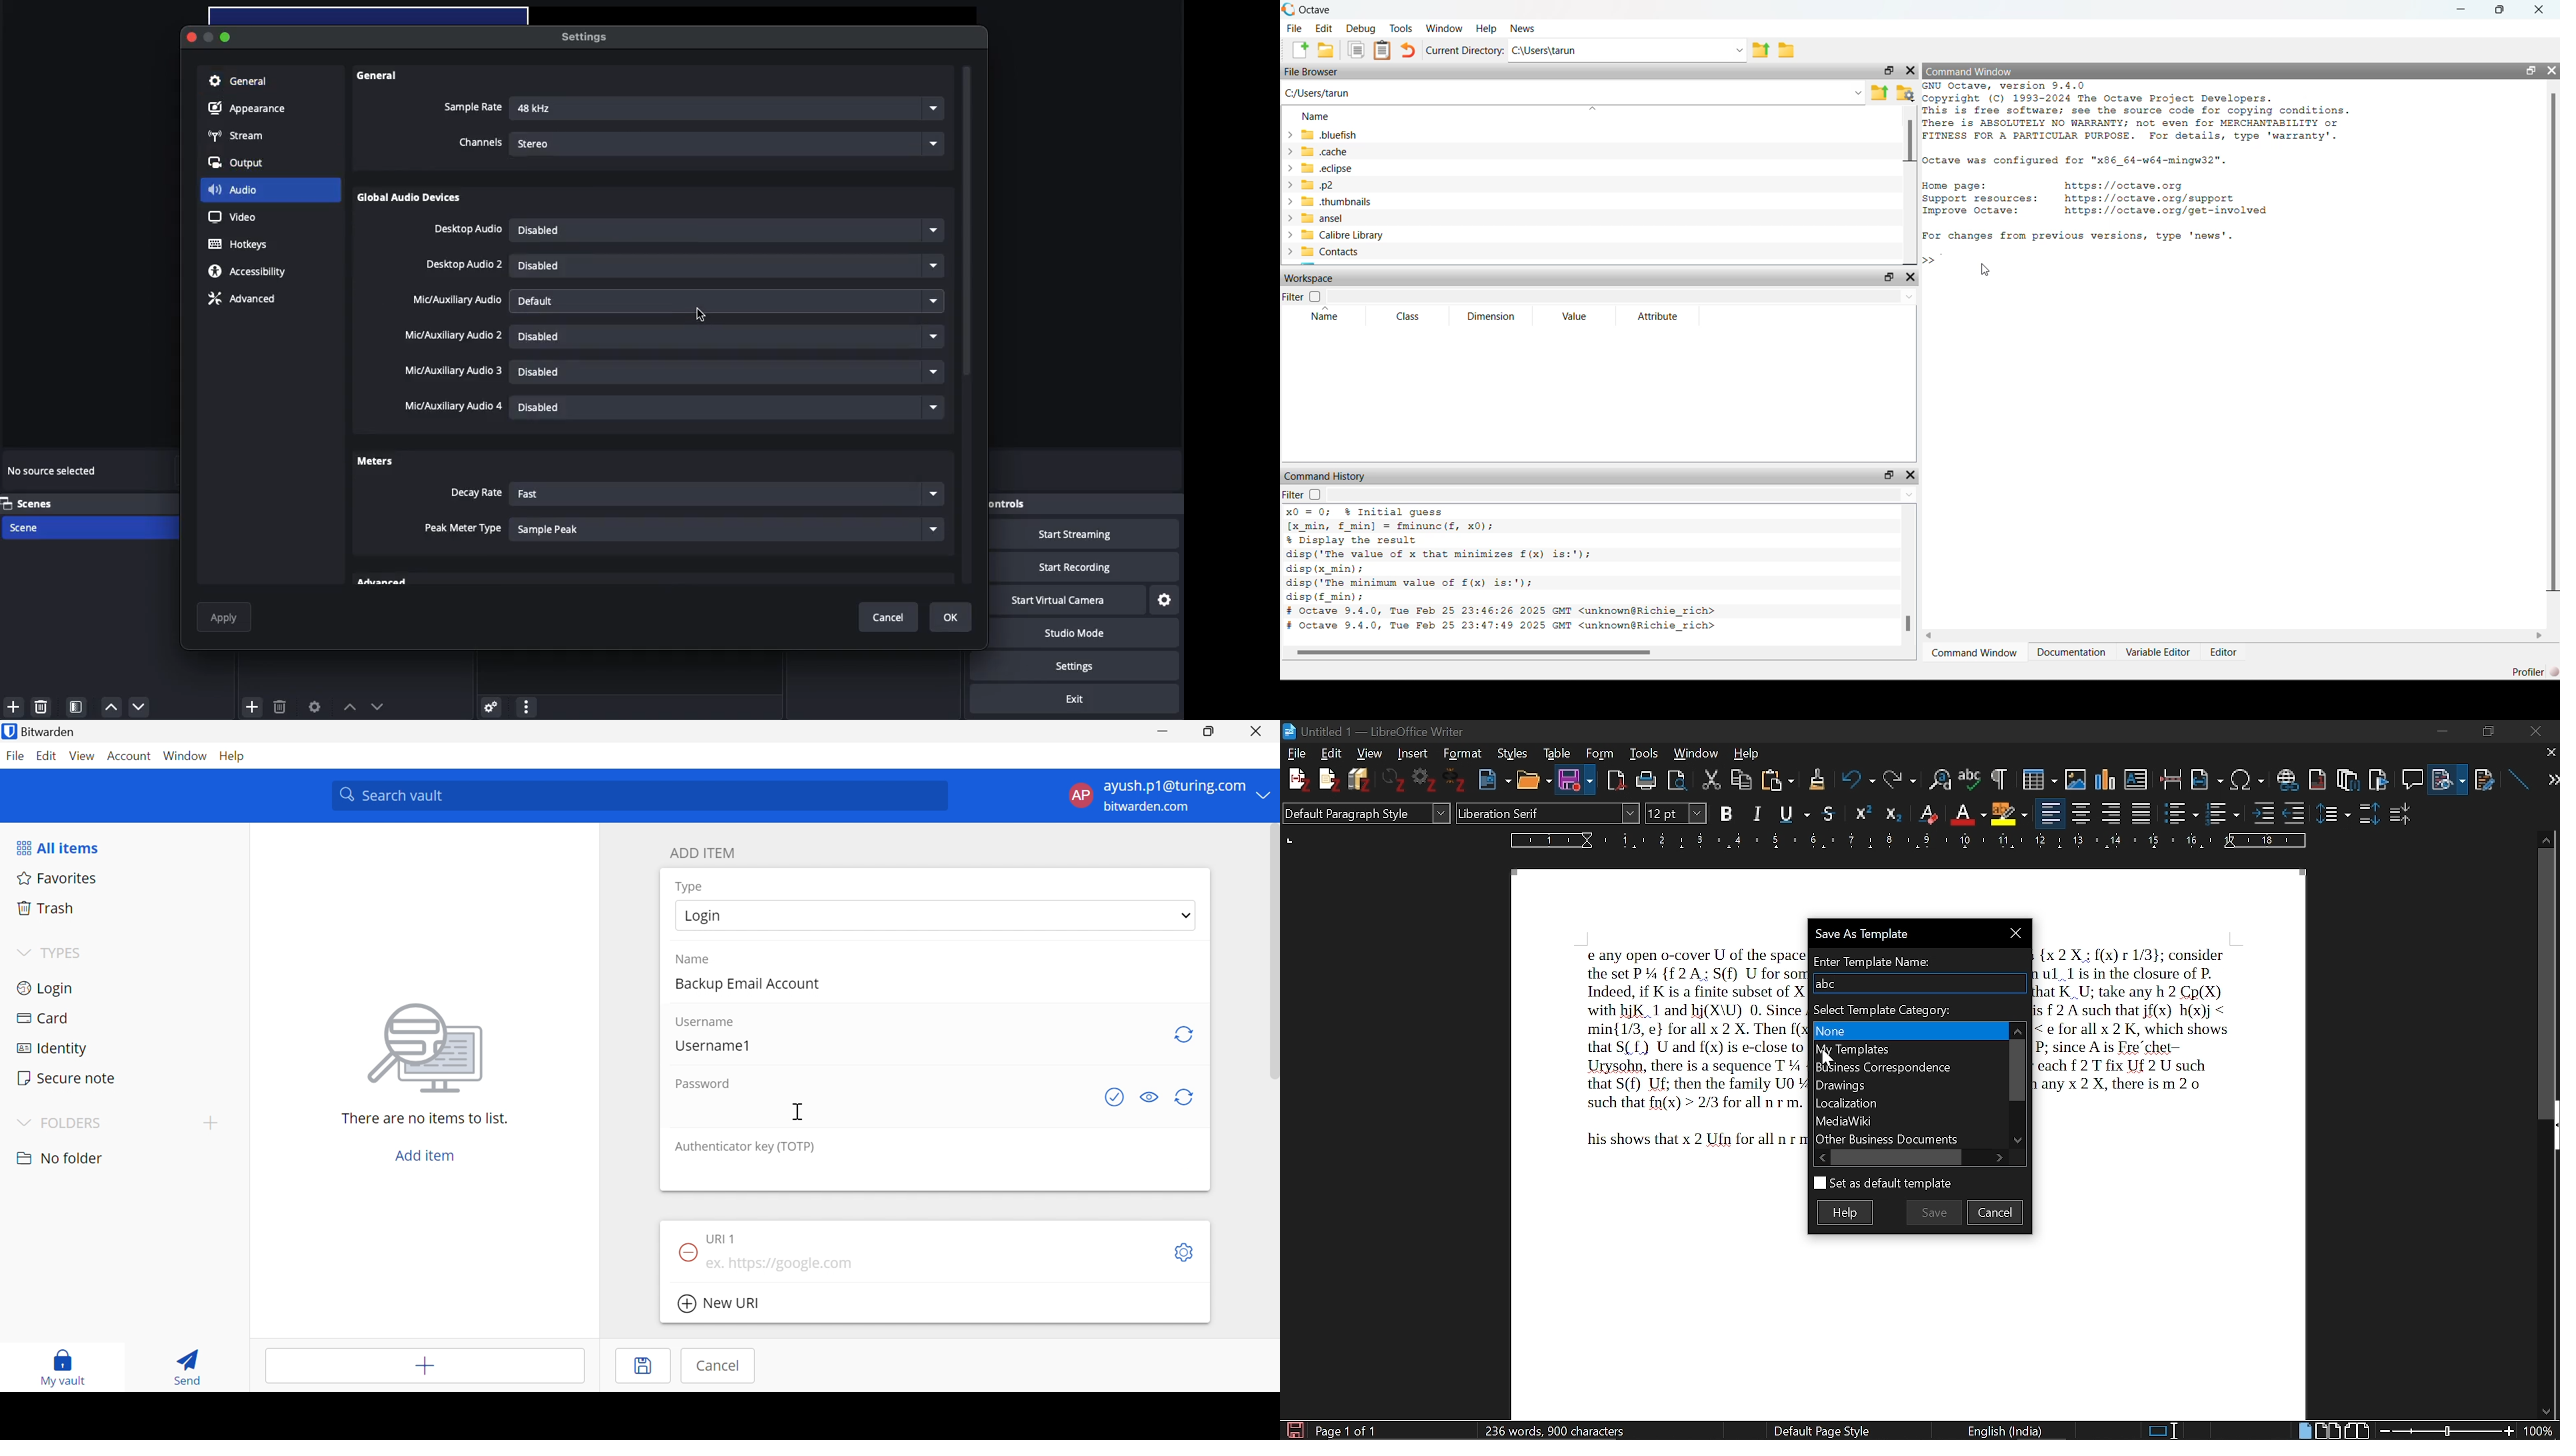 The image size is (2576, 1456). I want to click on Cancel, so click(893, 618).